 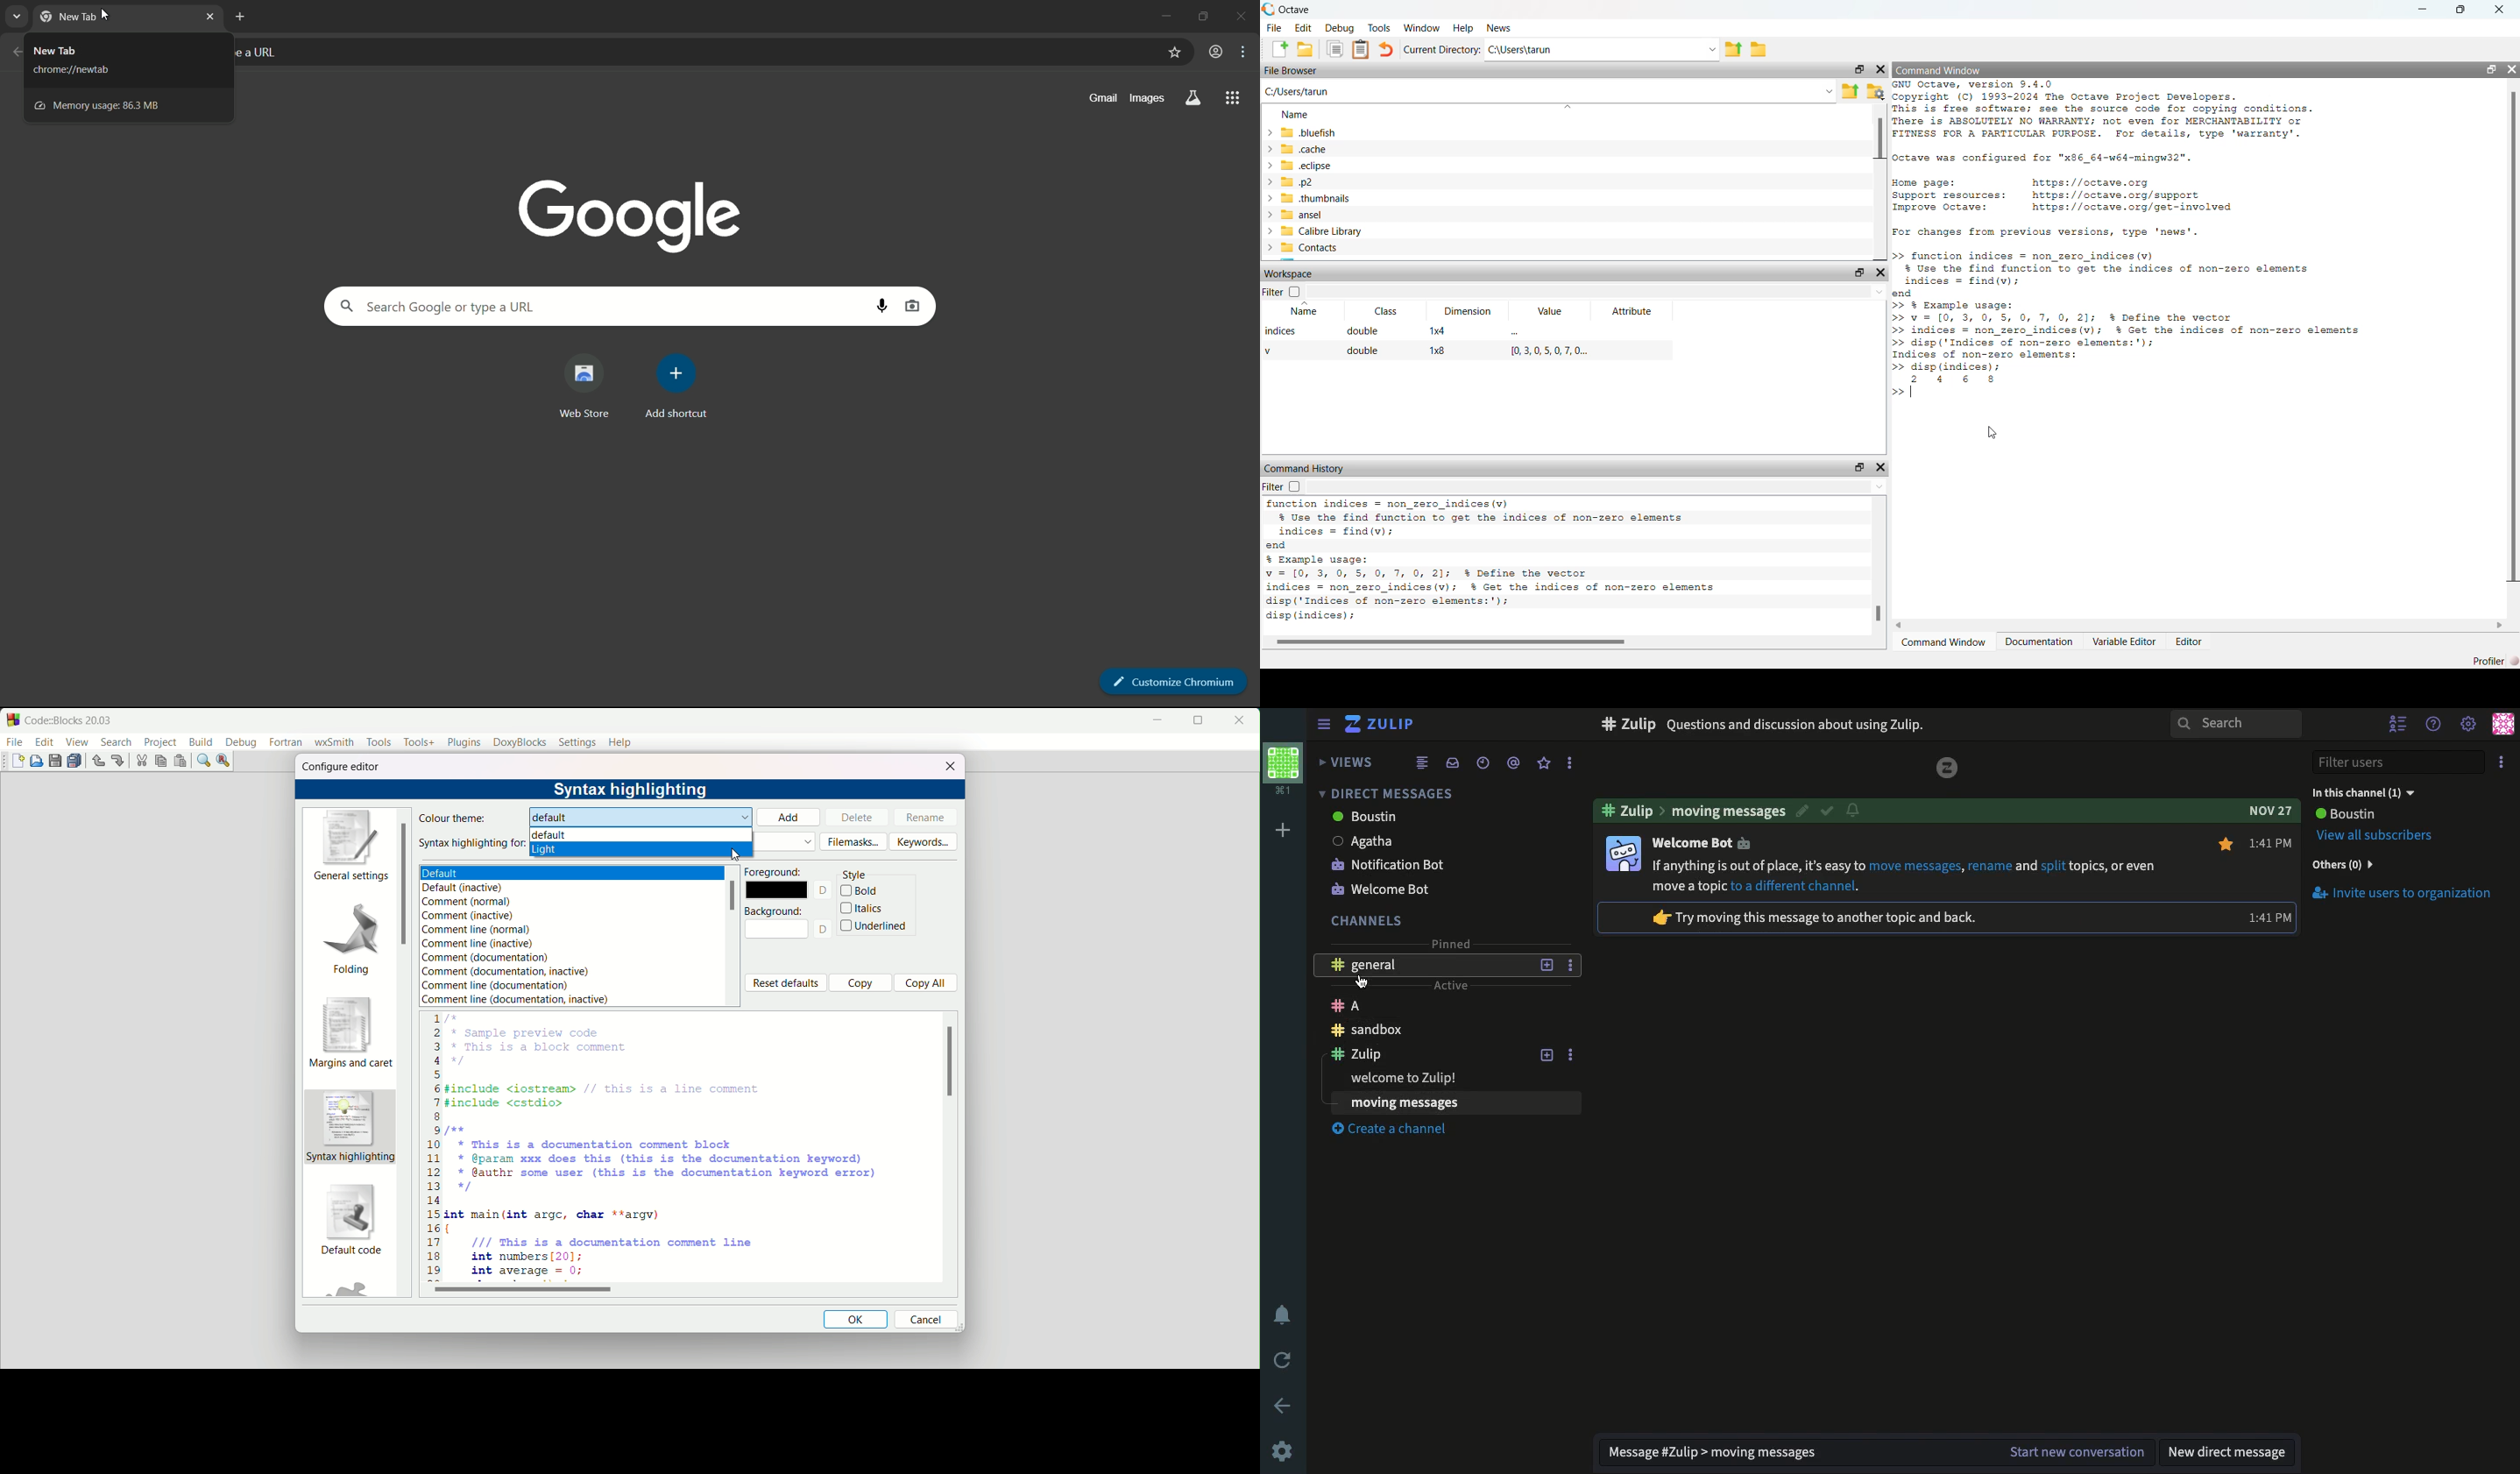 I want to click on ‘Window, so click(x=1420, y=28).